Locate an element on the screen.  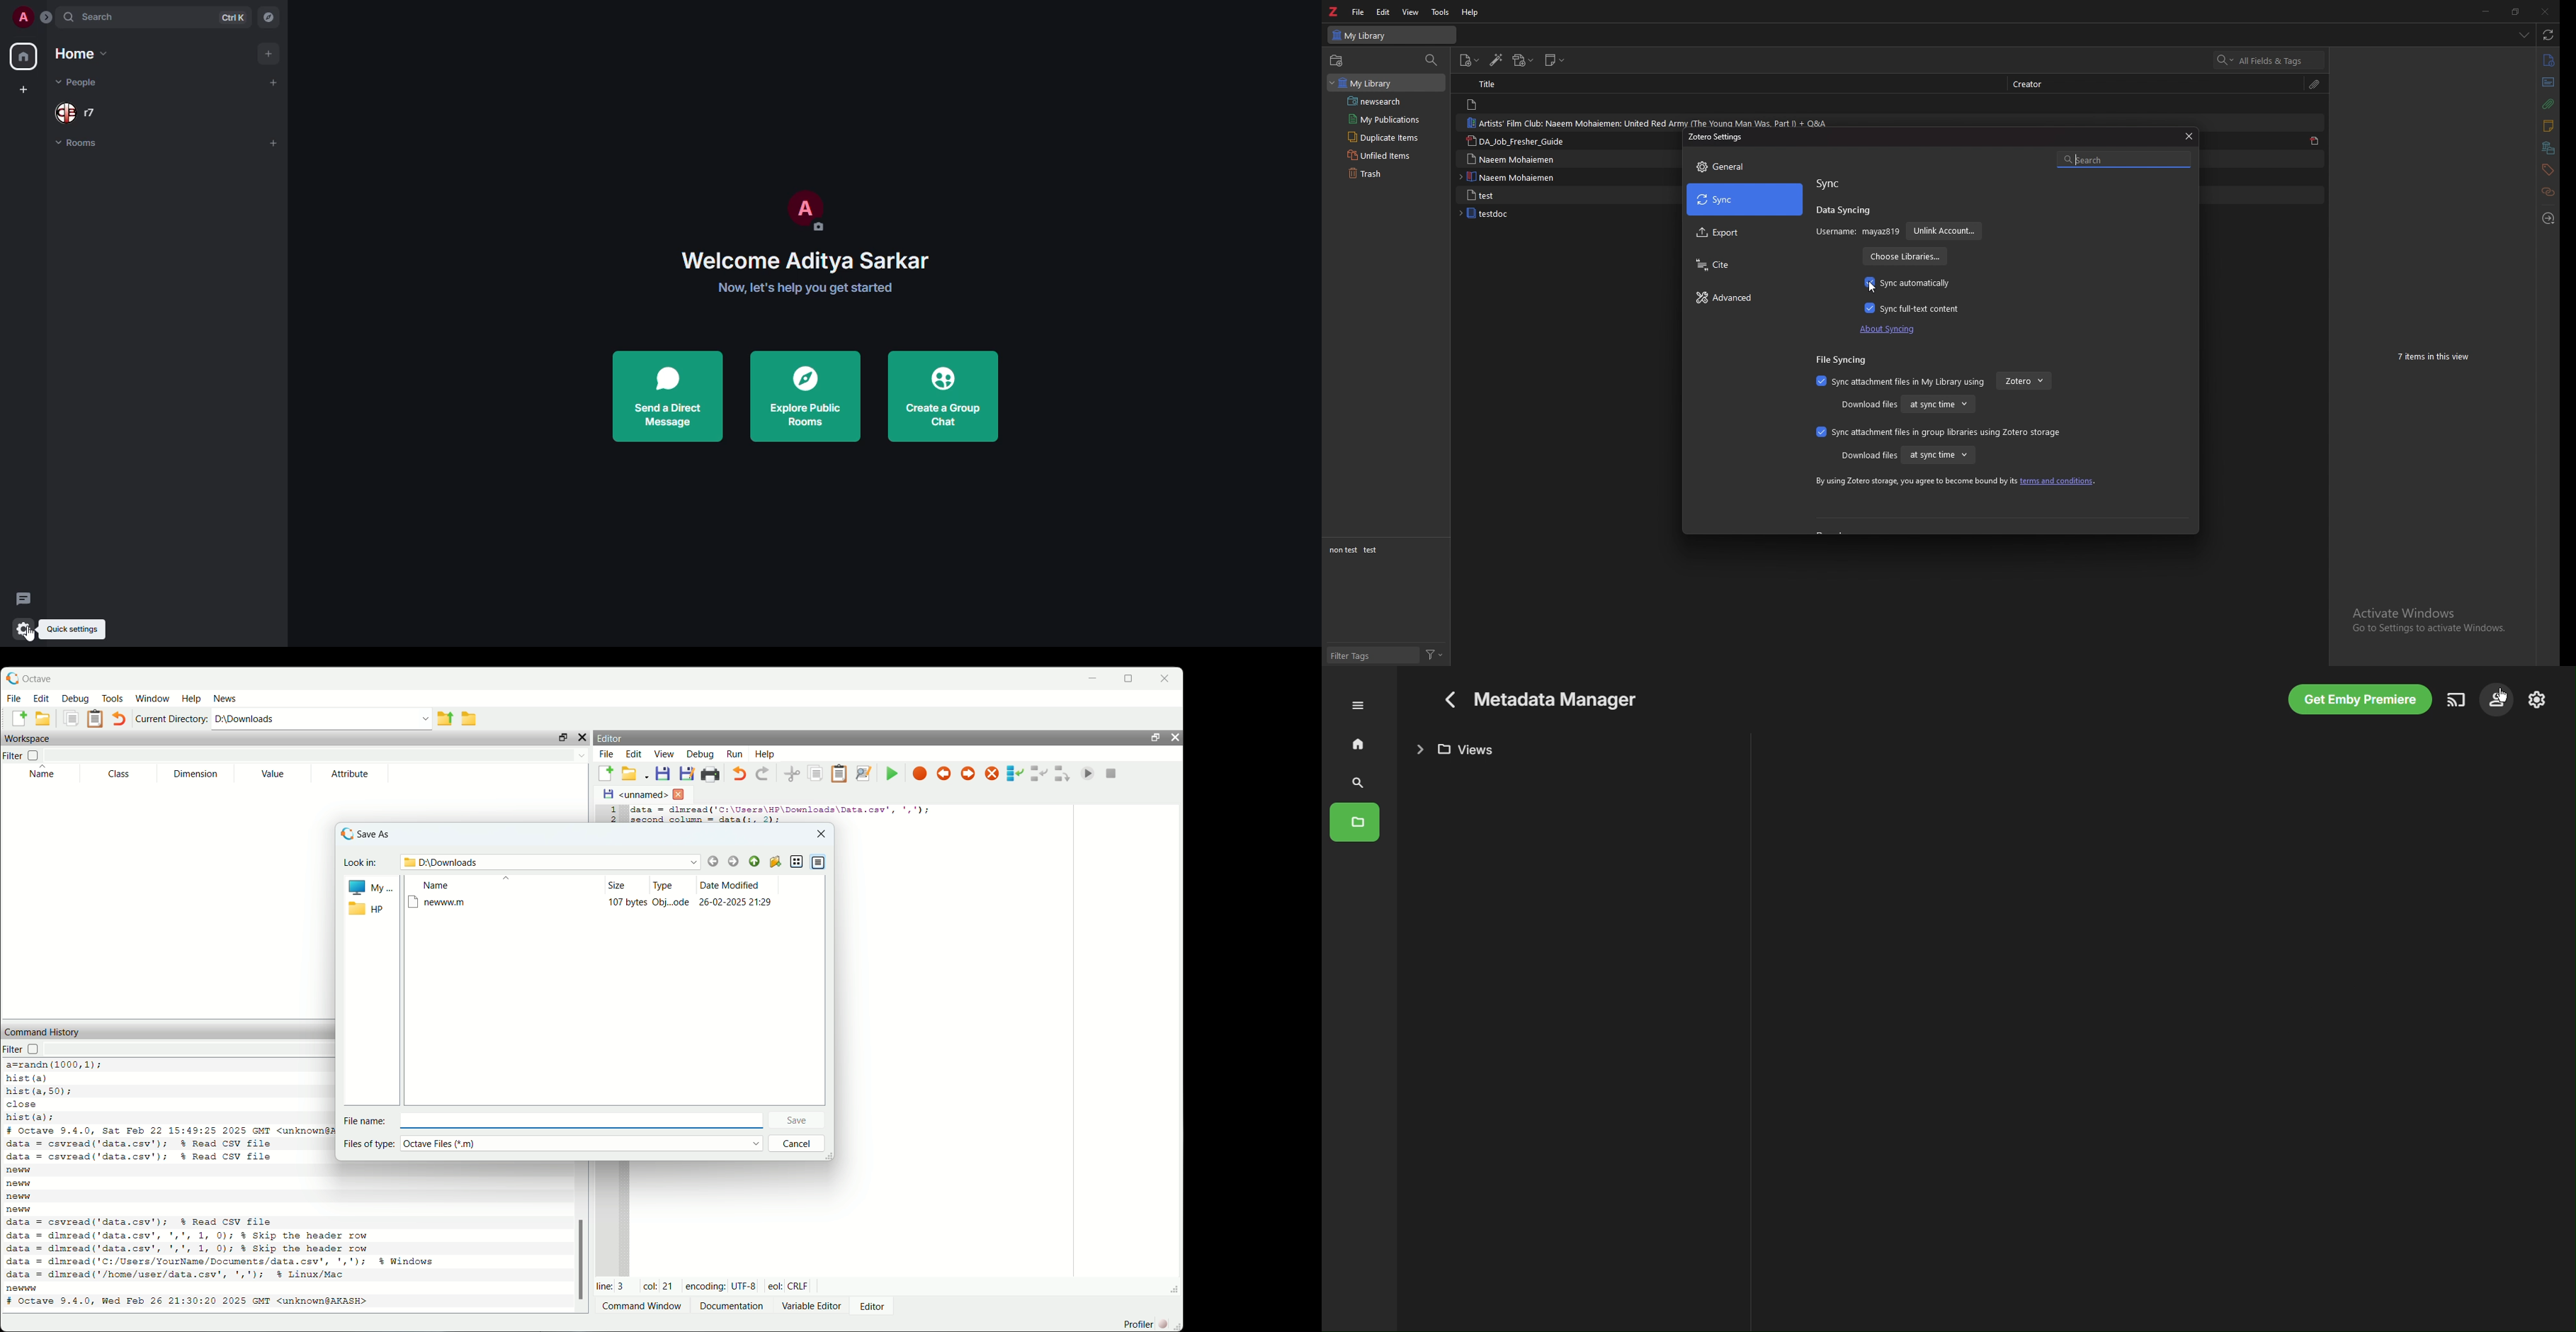
code is located at coordinates (68, 1092).